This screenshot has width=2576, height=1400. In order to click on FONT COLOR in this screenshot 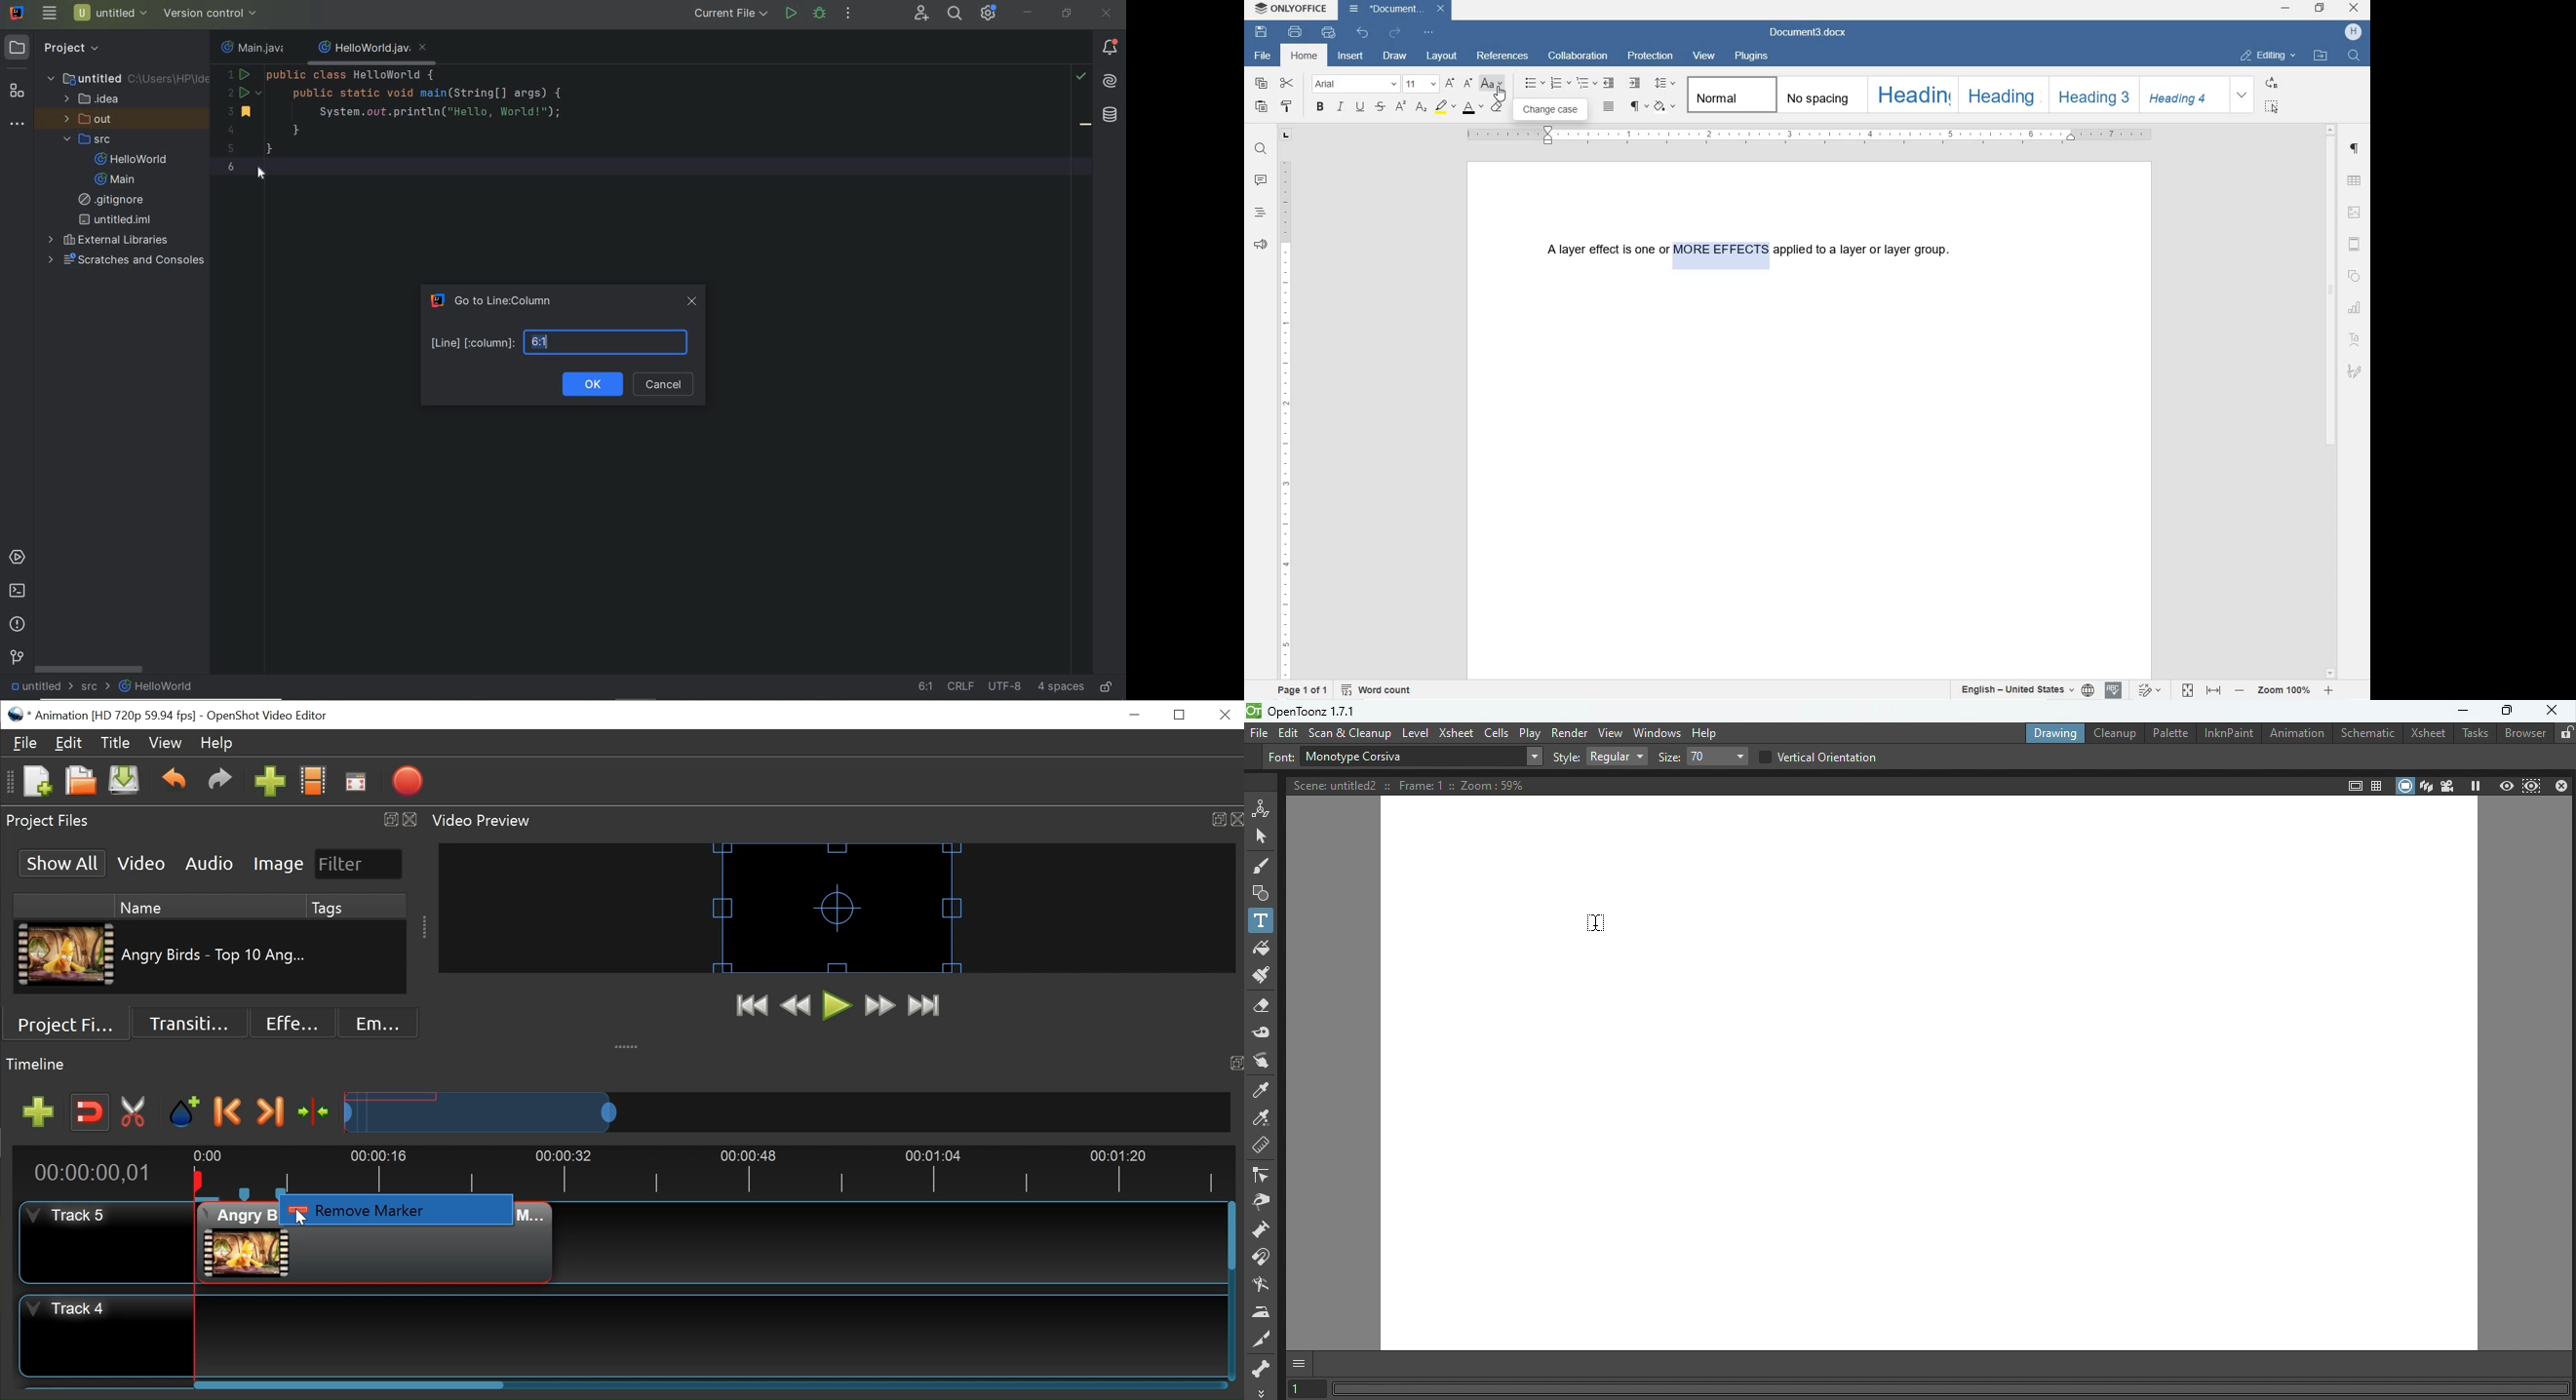, I will do `click(1471, 108)`.